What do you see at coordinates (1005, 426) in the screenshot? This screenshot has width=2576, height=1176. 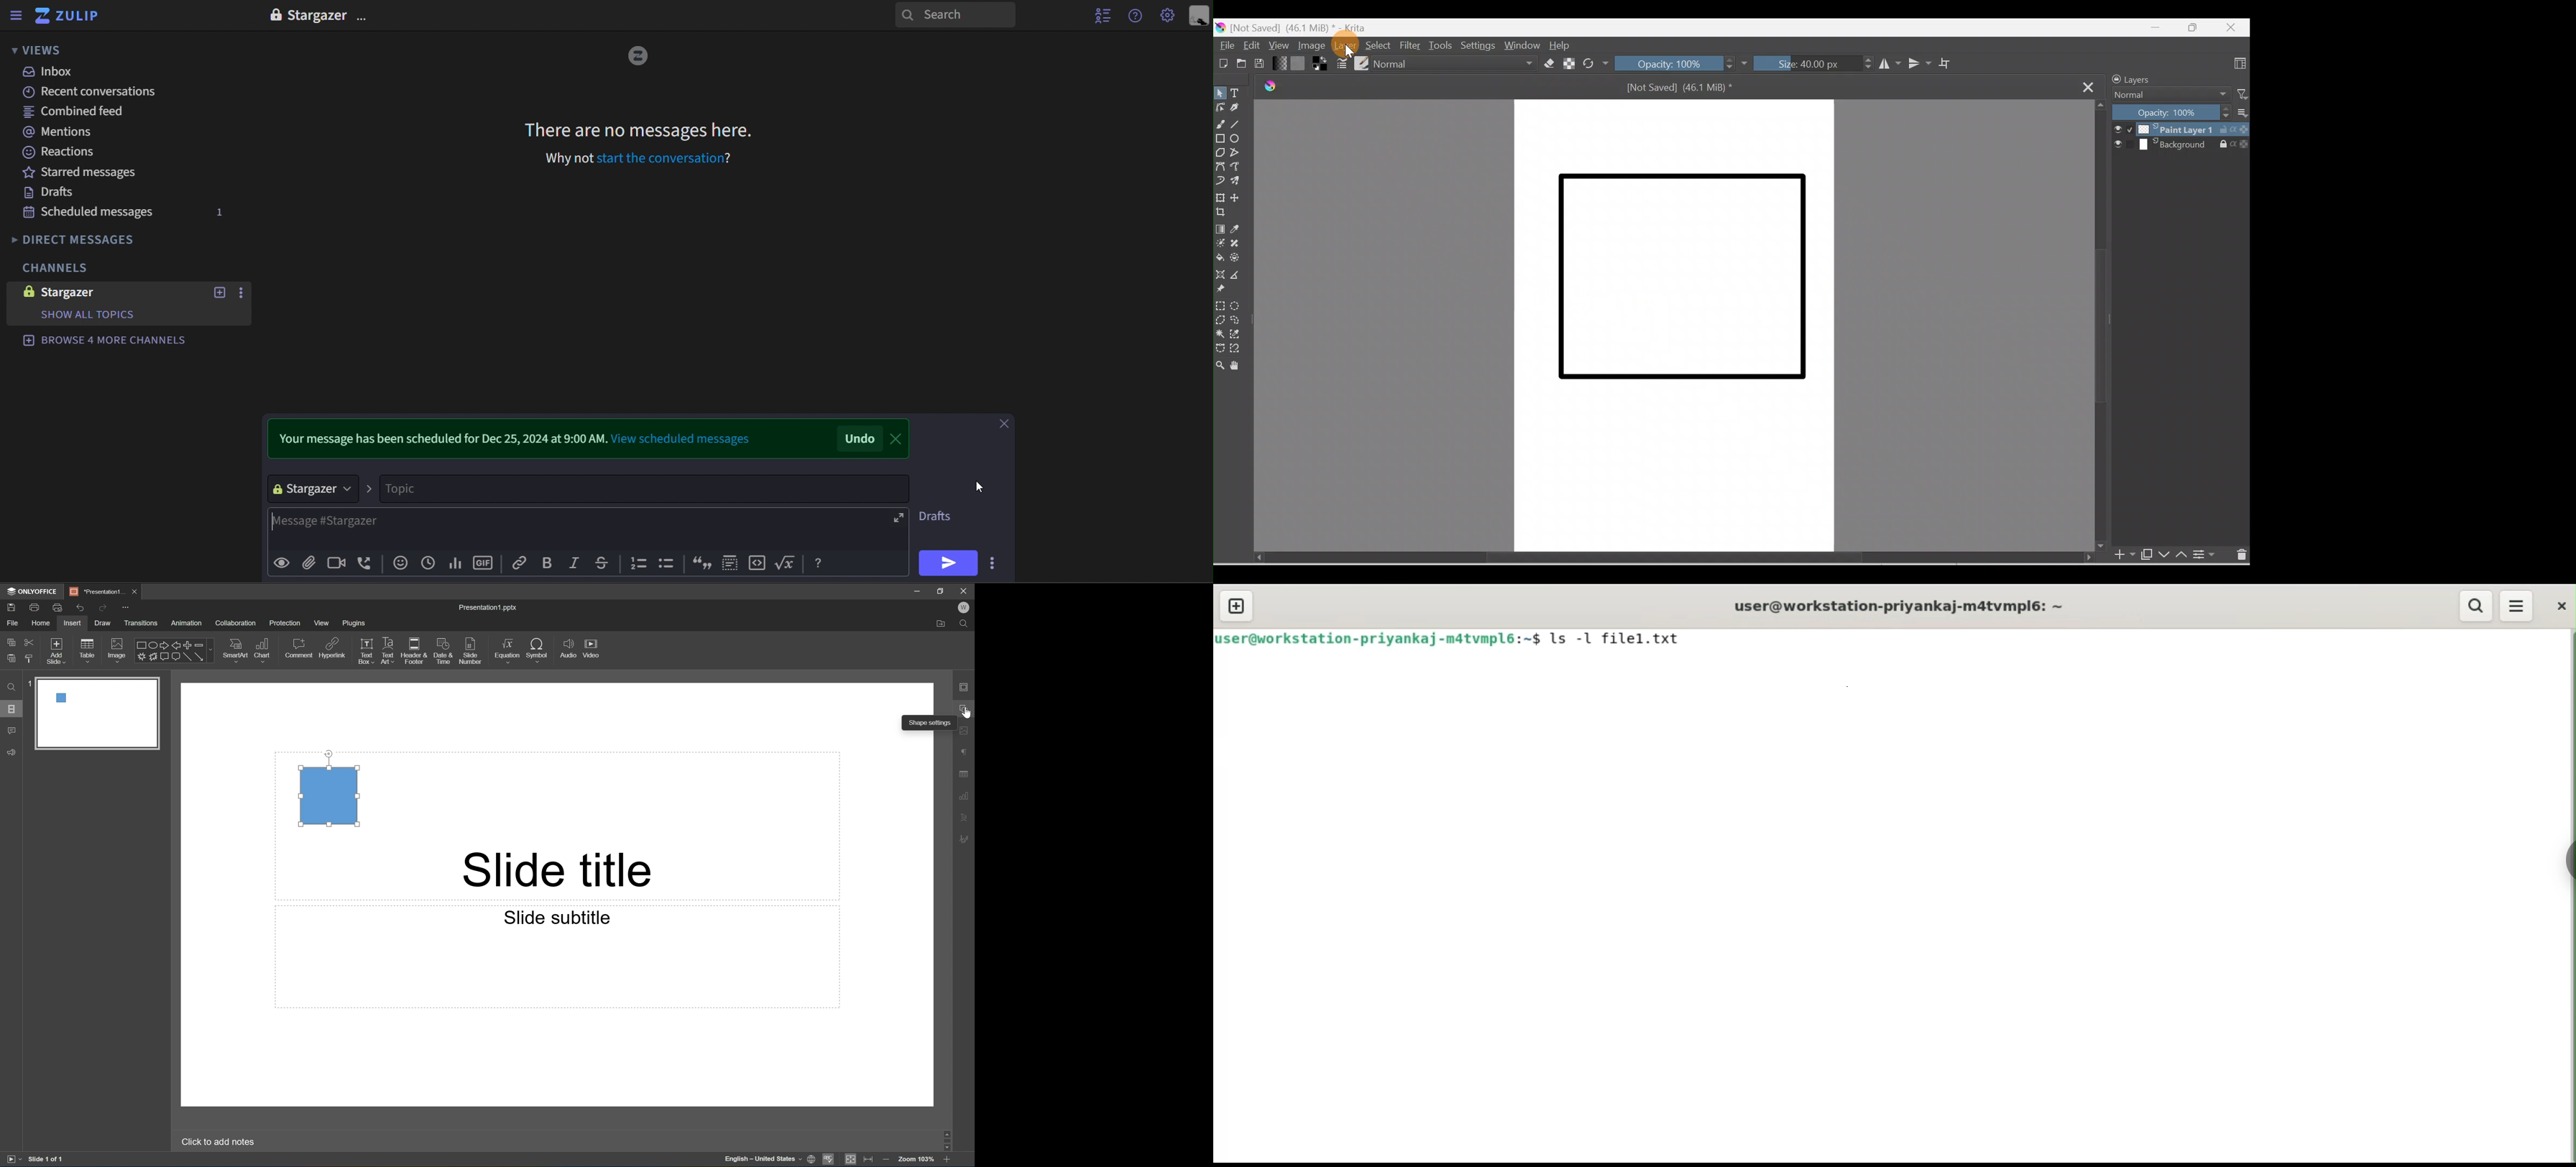 I see `close` at bounding box center [1005, 426].